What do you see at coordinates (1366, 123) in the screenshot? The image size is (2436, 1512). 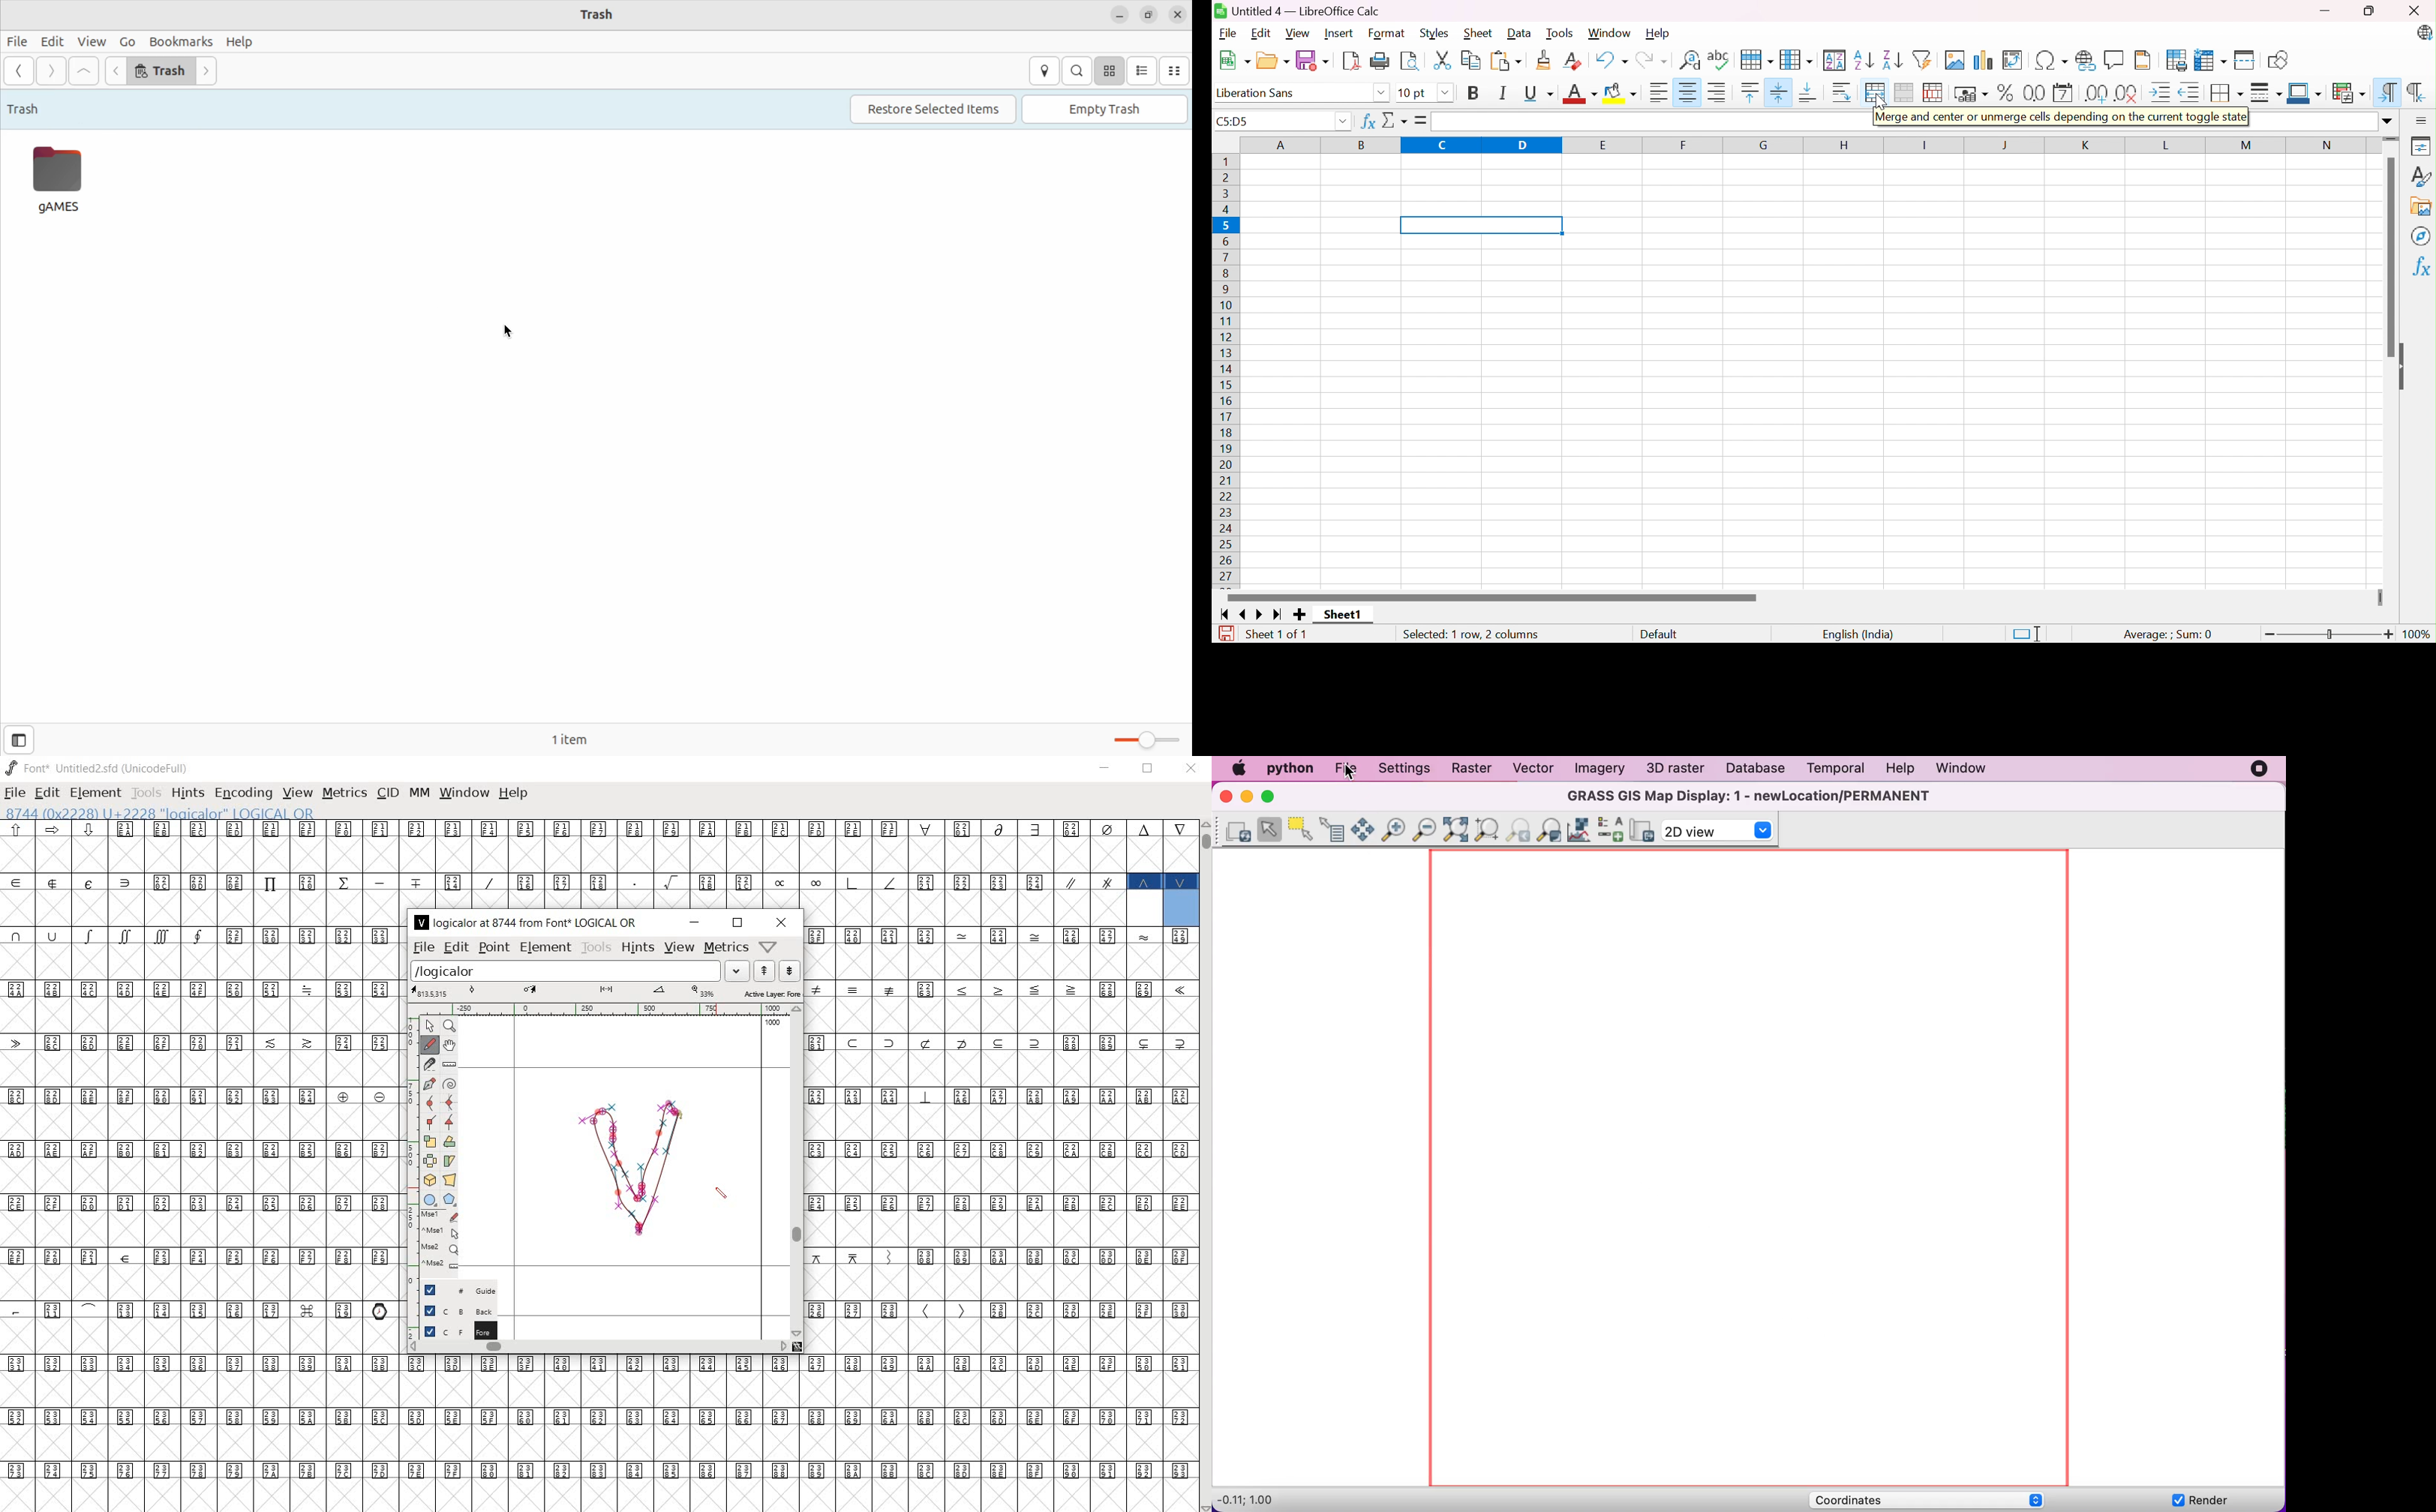 I see `Function Wizard` at bounding box center [1366, 123].